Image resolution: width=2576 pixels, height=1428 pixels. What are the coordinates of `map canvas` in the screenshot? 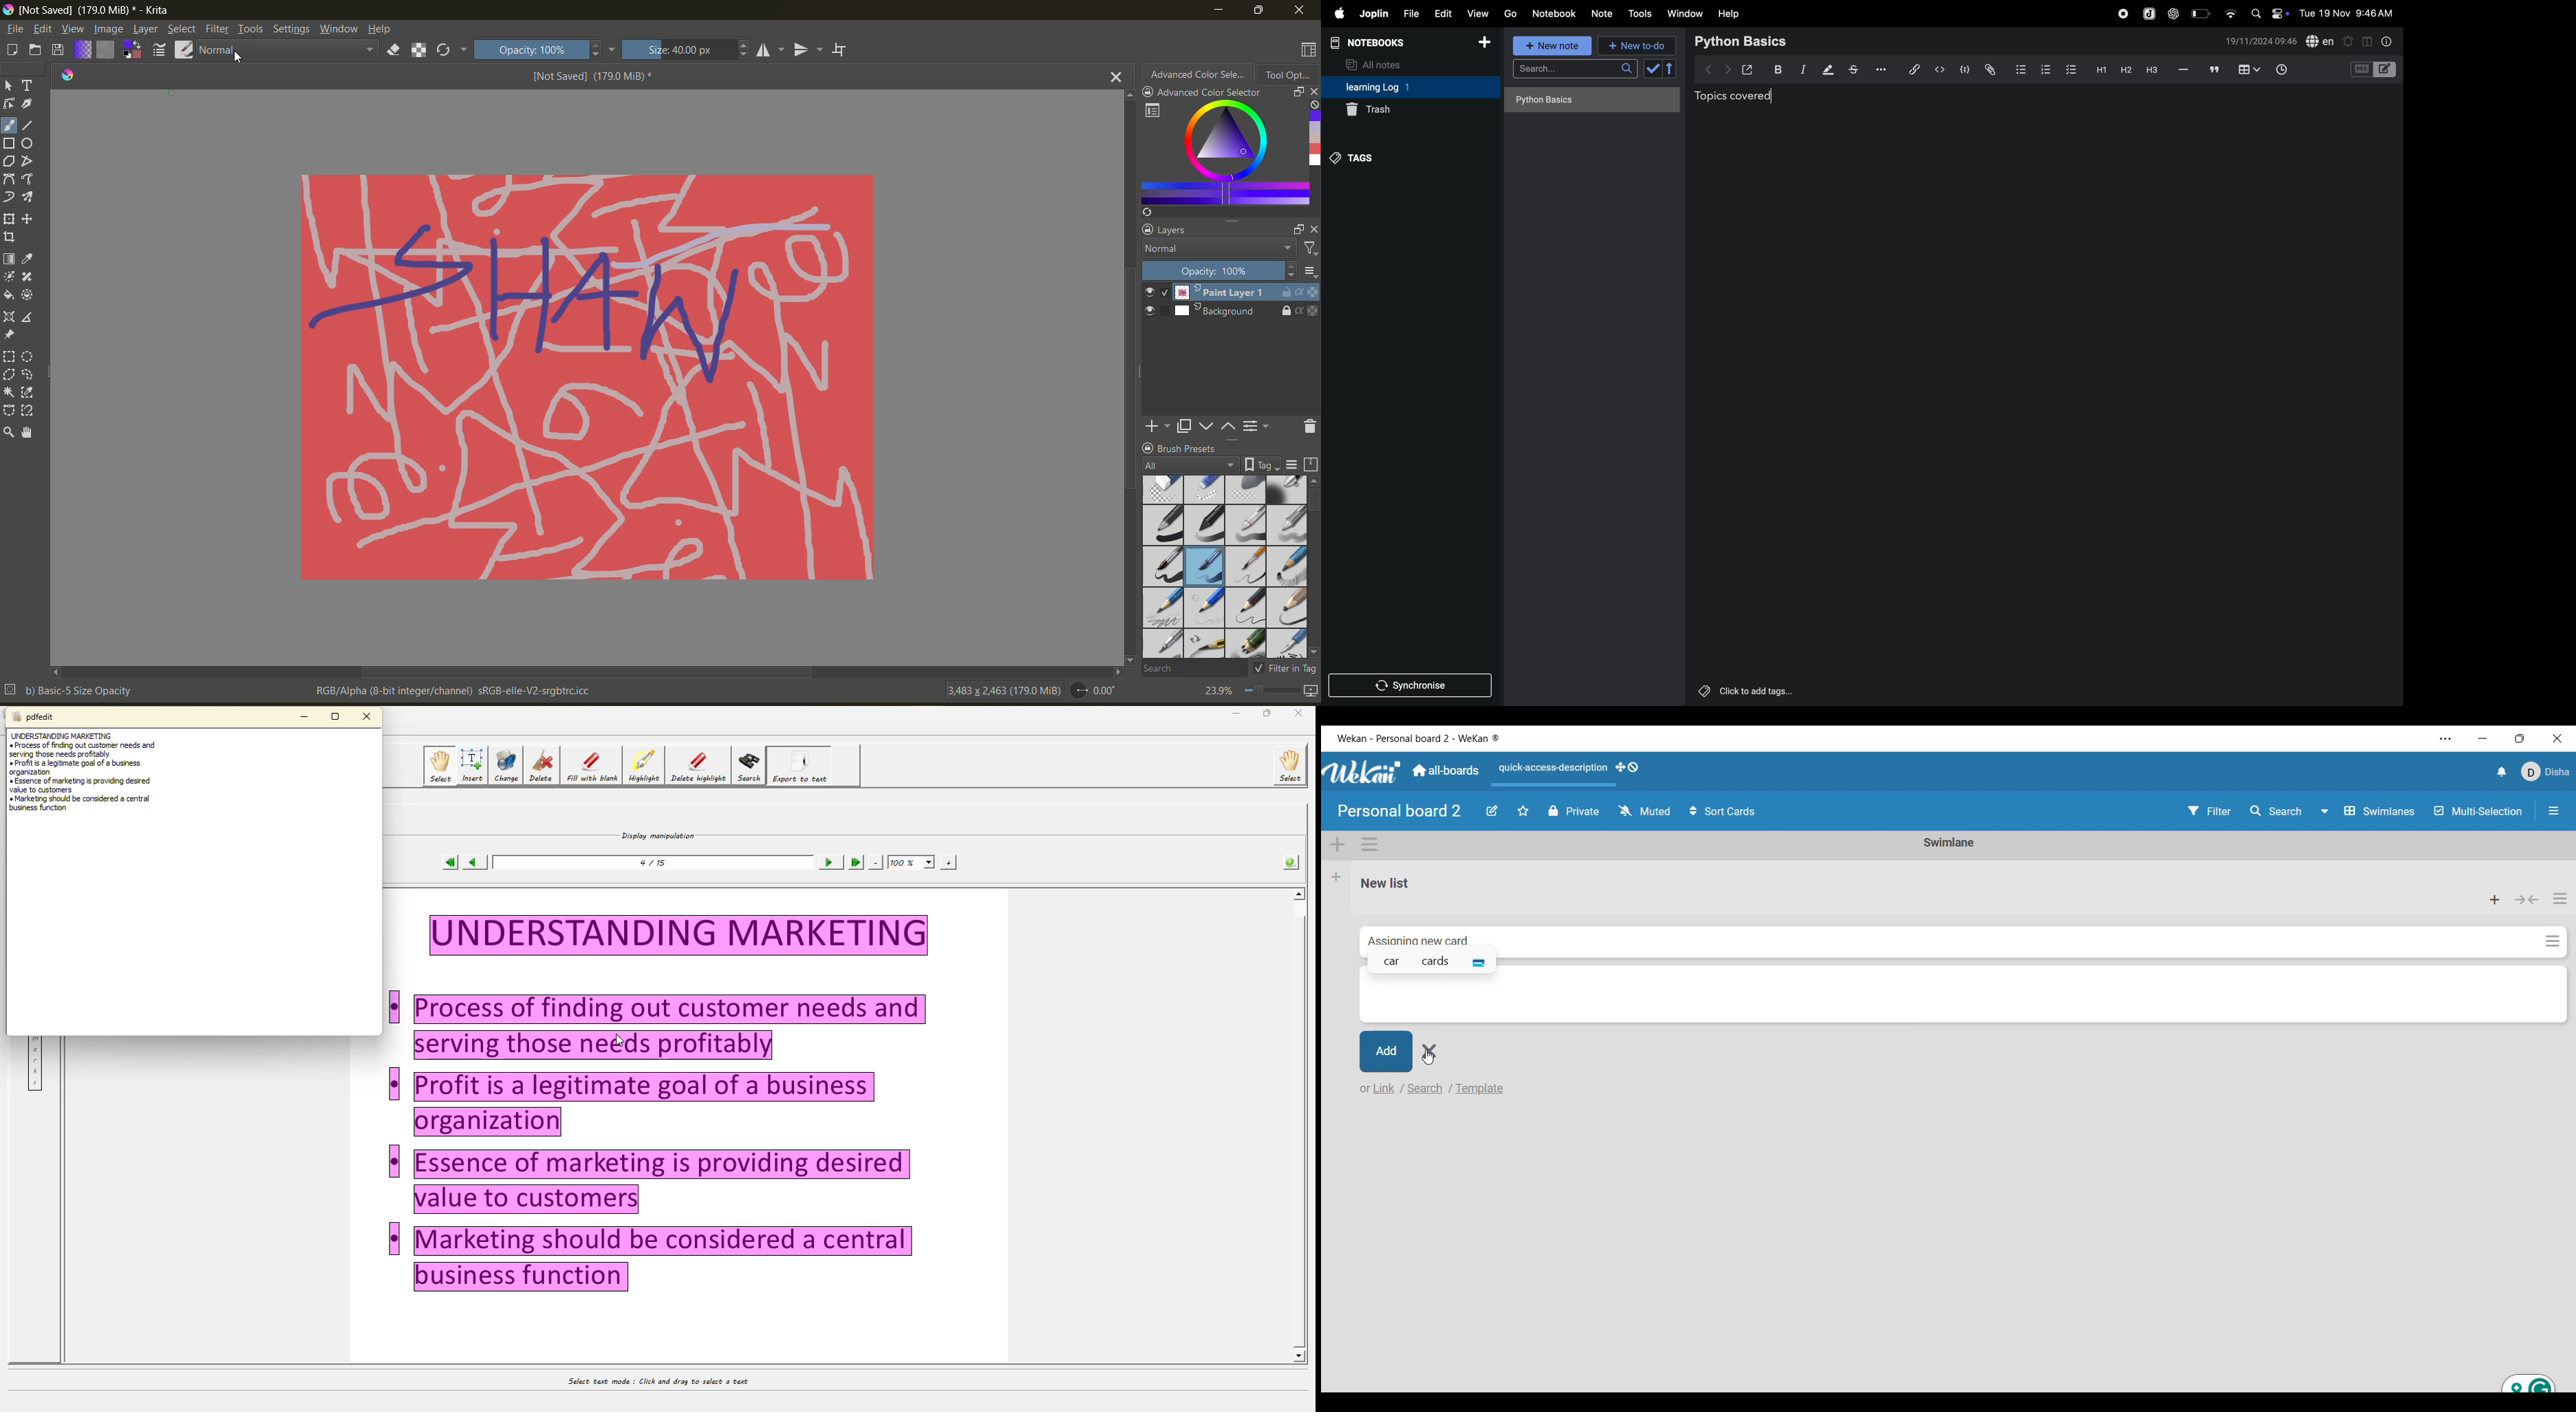 It's located at (1311, 691).